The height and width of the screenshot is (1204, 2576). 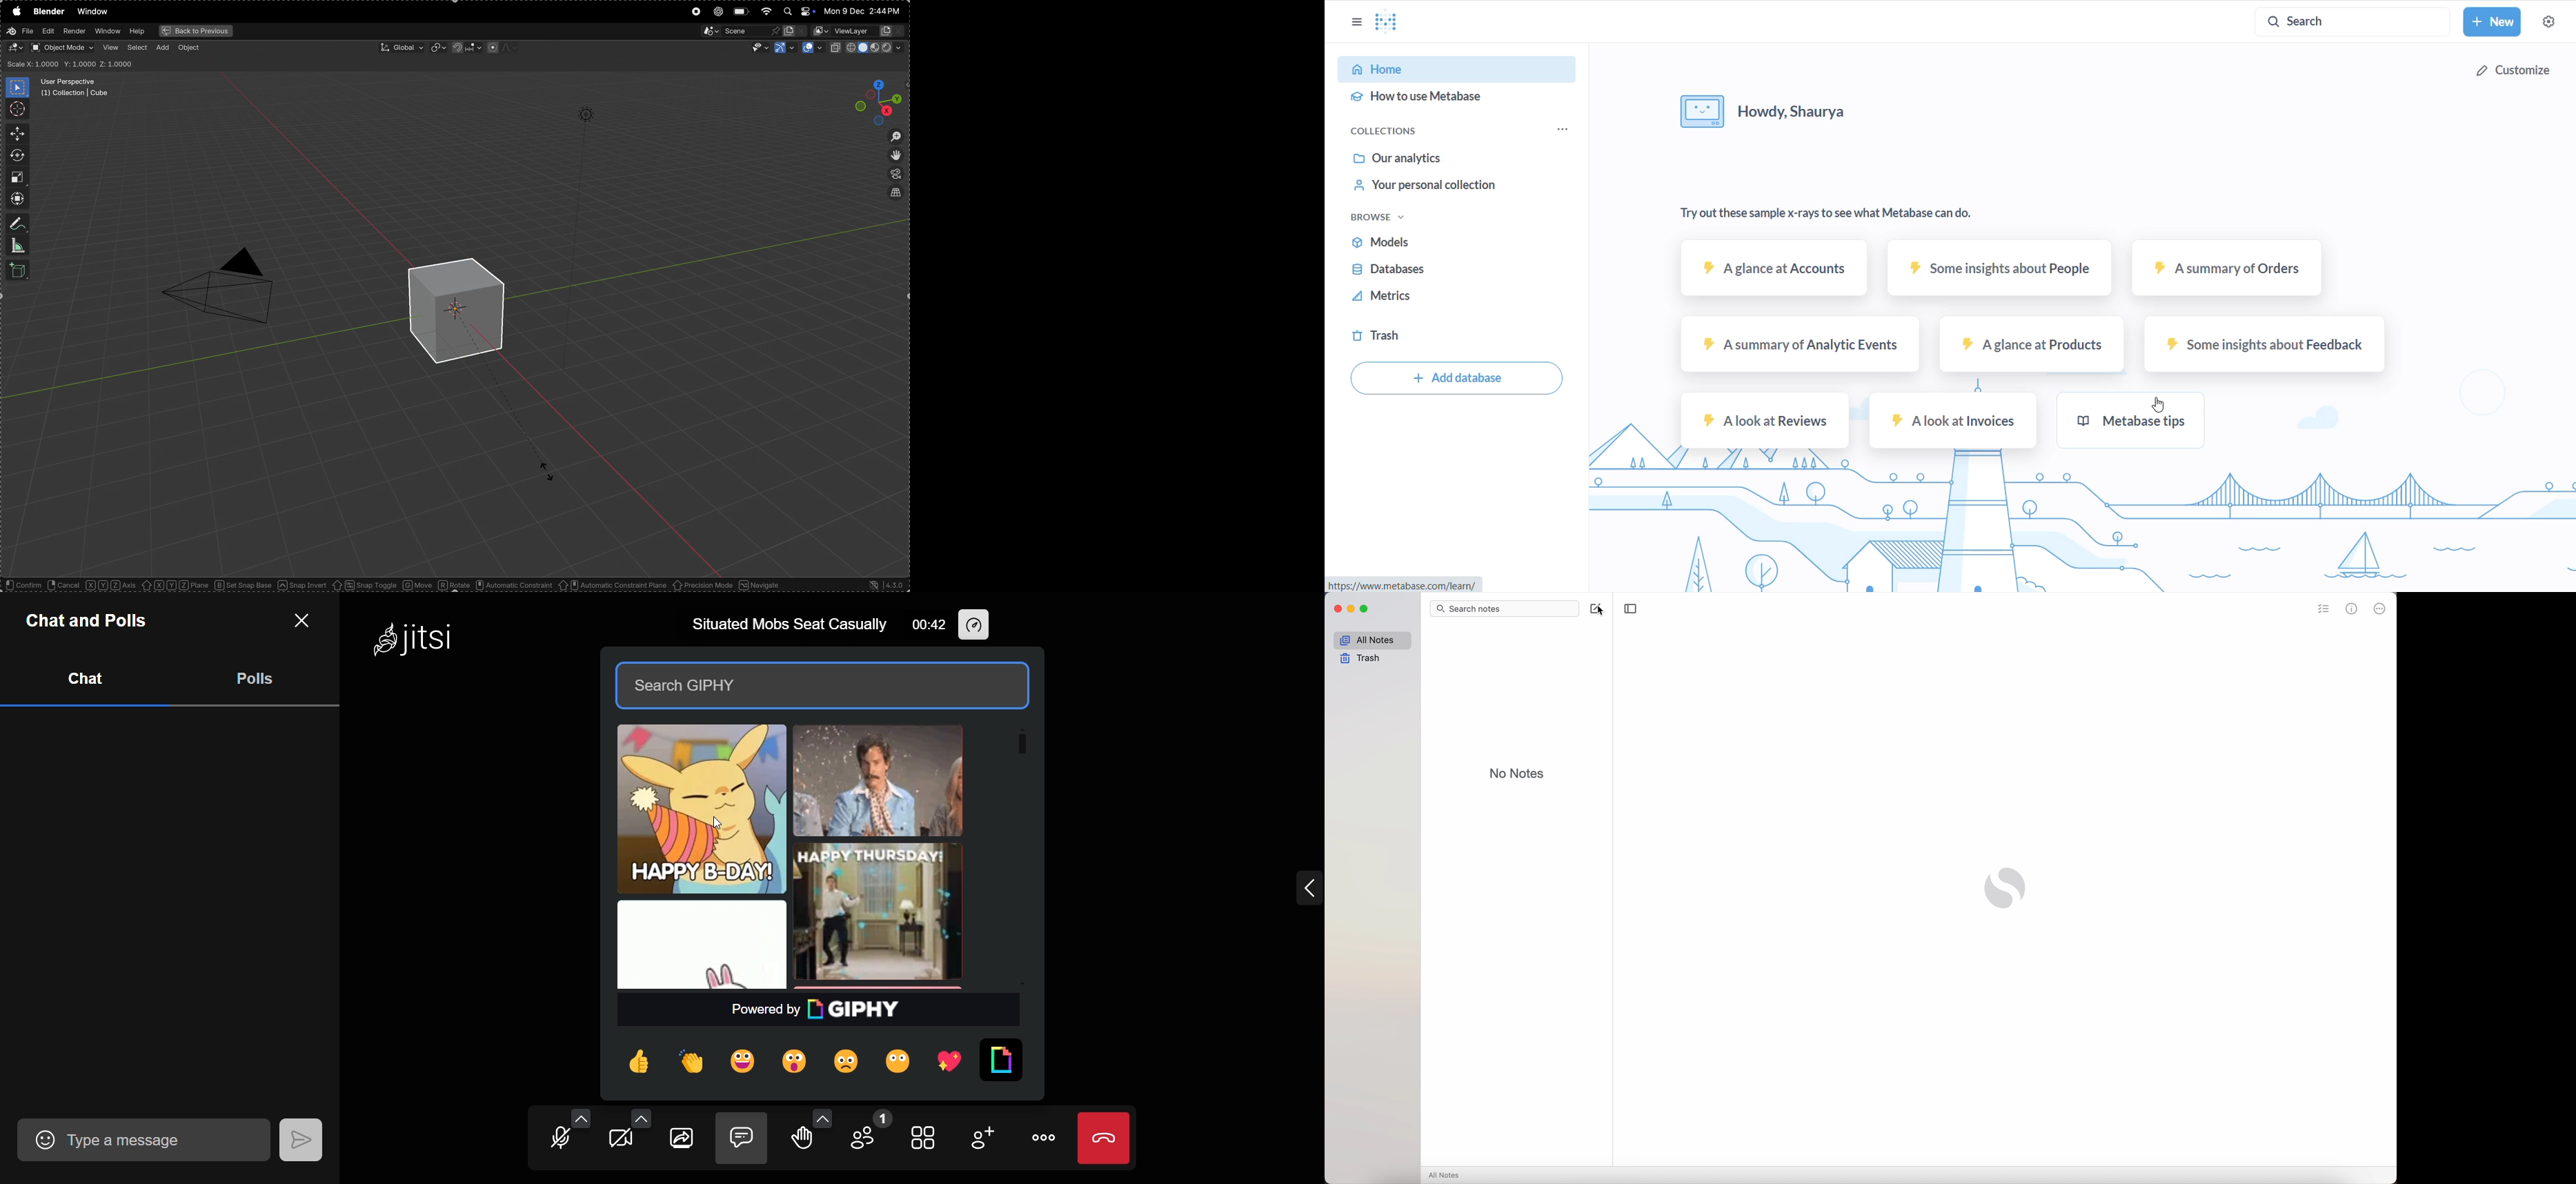 What do you see at coordinates (1336, 609) in the screenshot?
I see `close Simplenote` at bounding box center [1336, 609].